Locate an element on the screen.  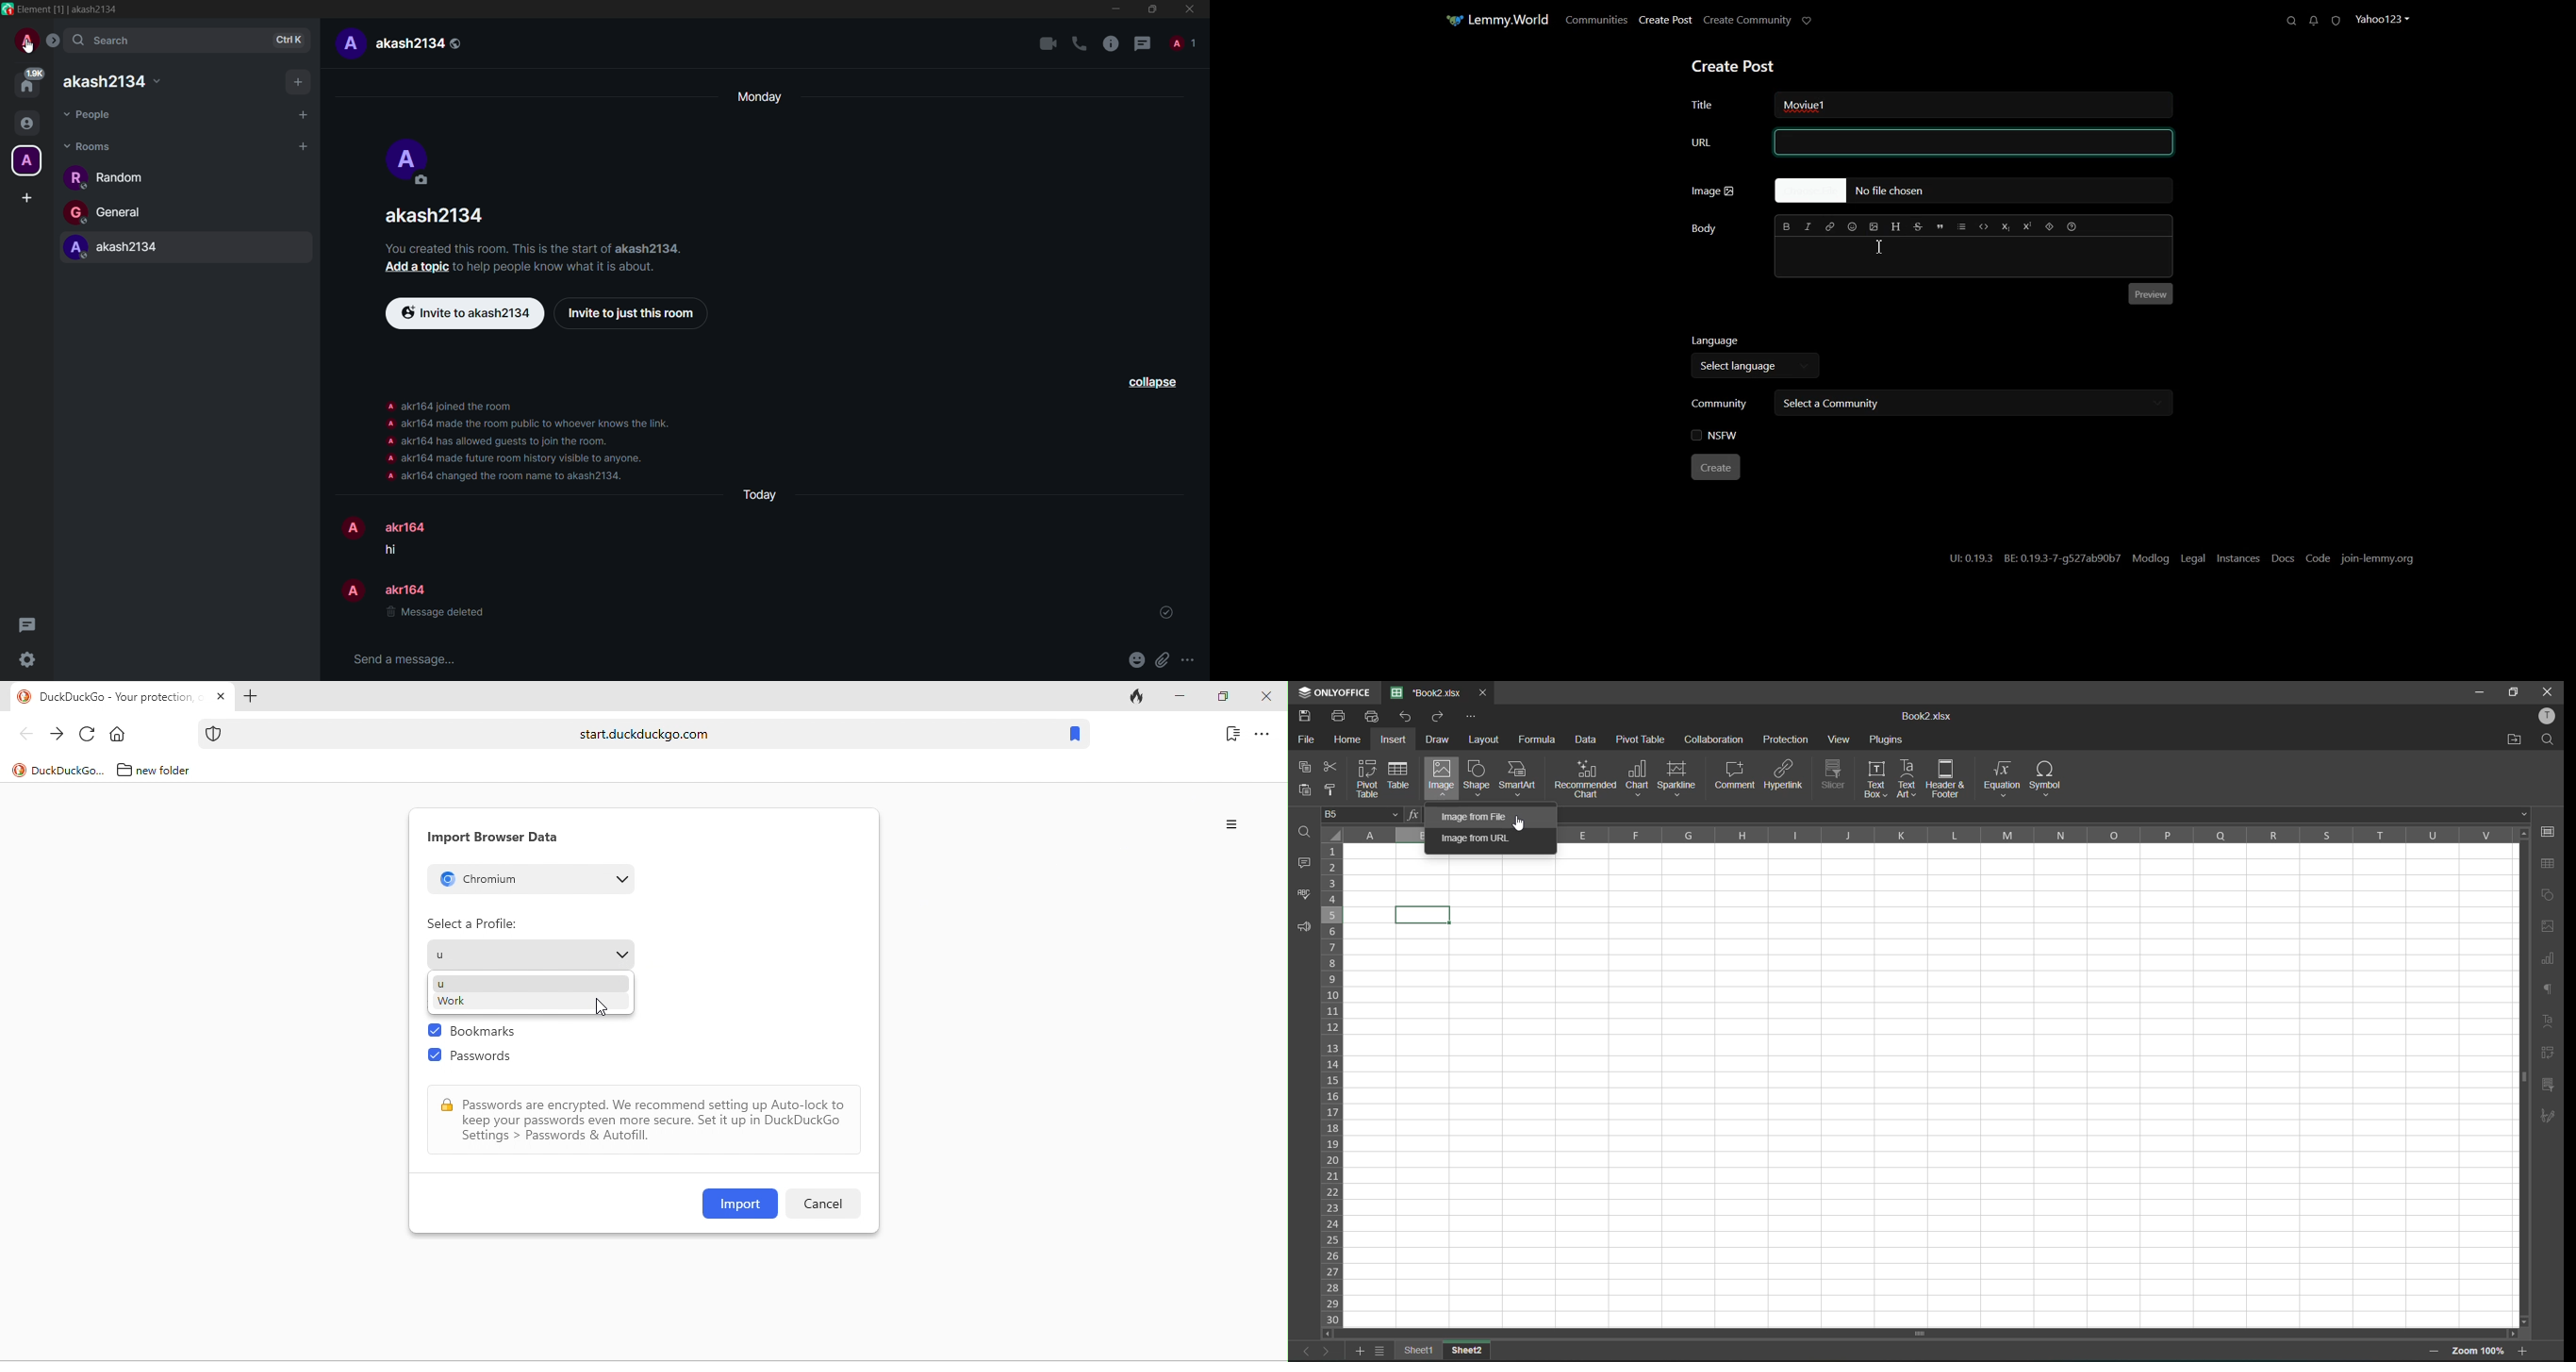
comment is located at coordinates (1735, 775).